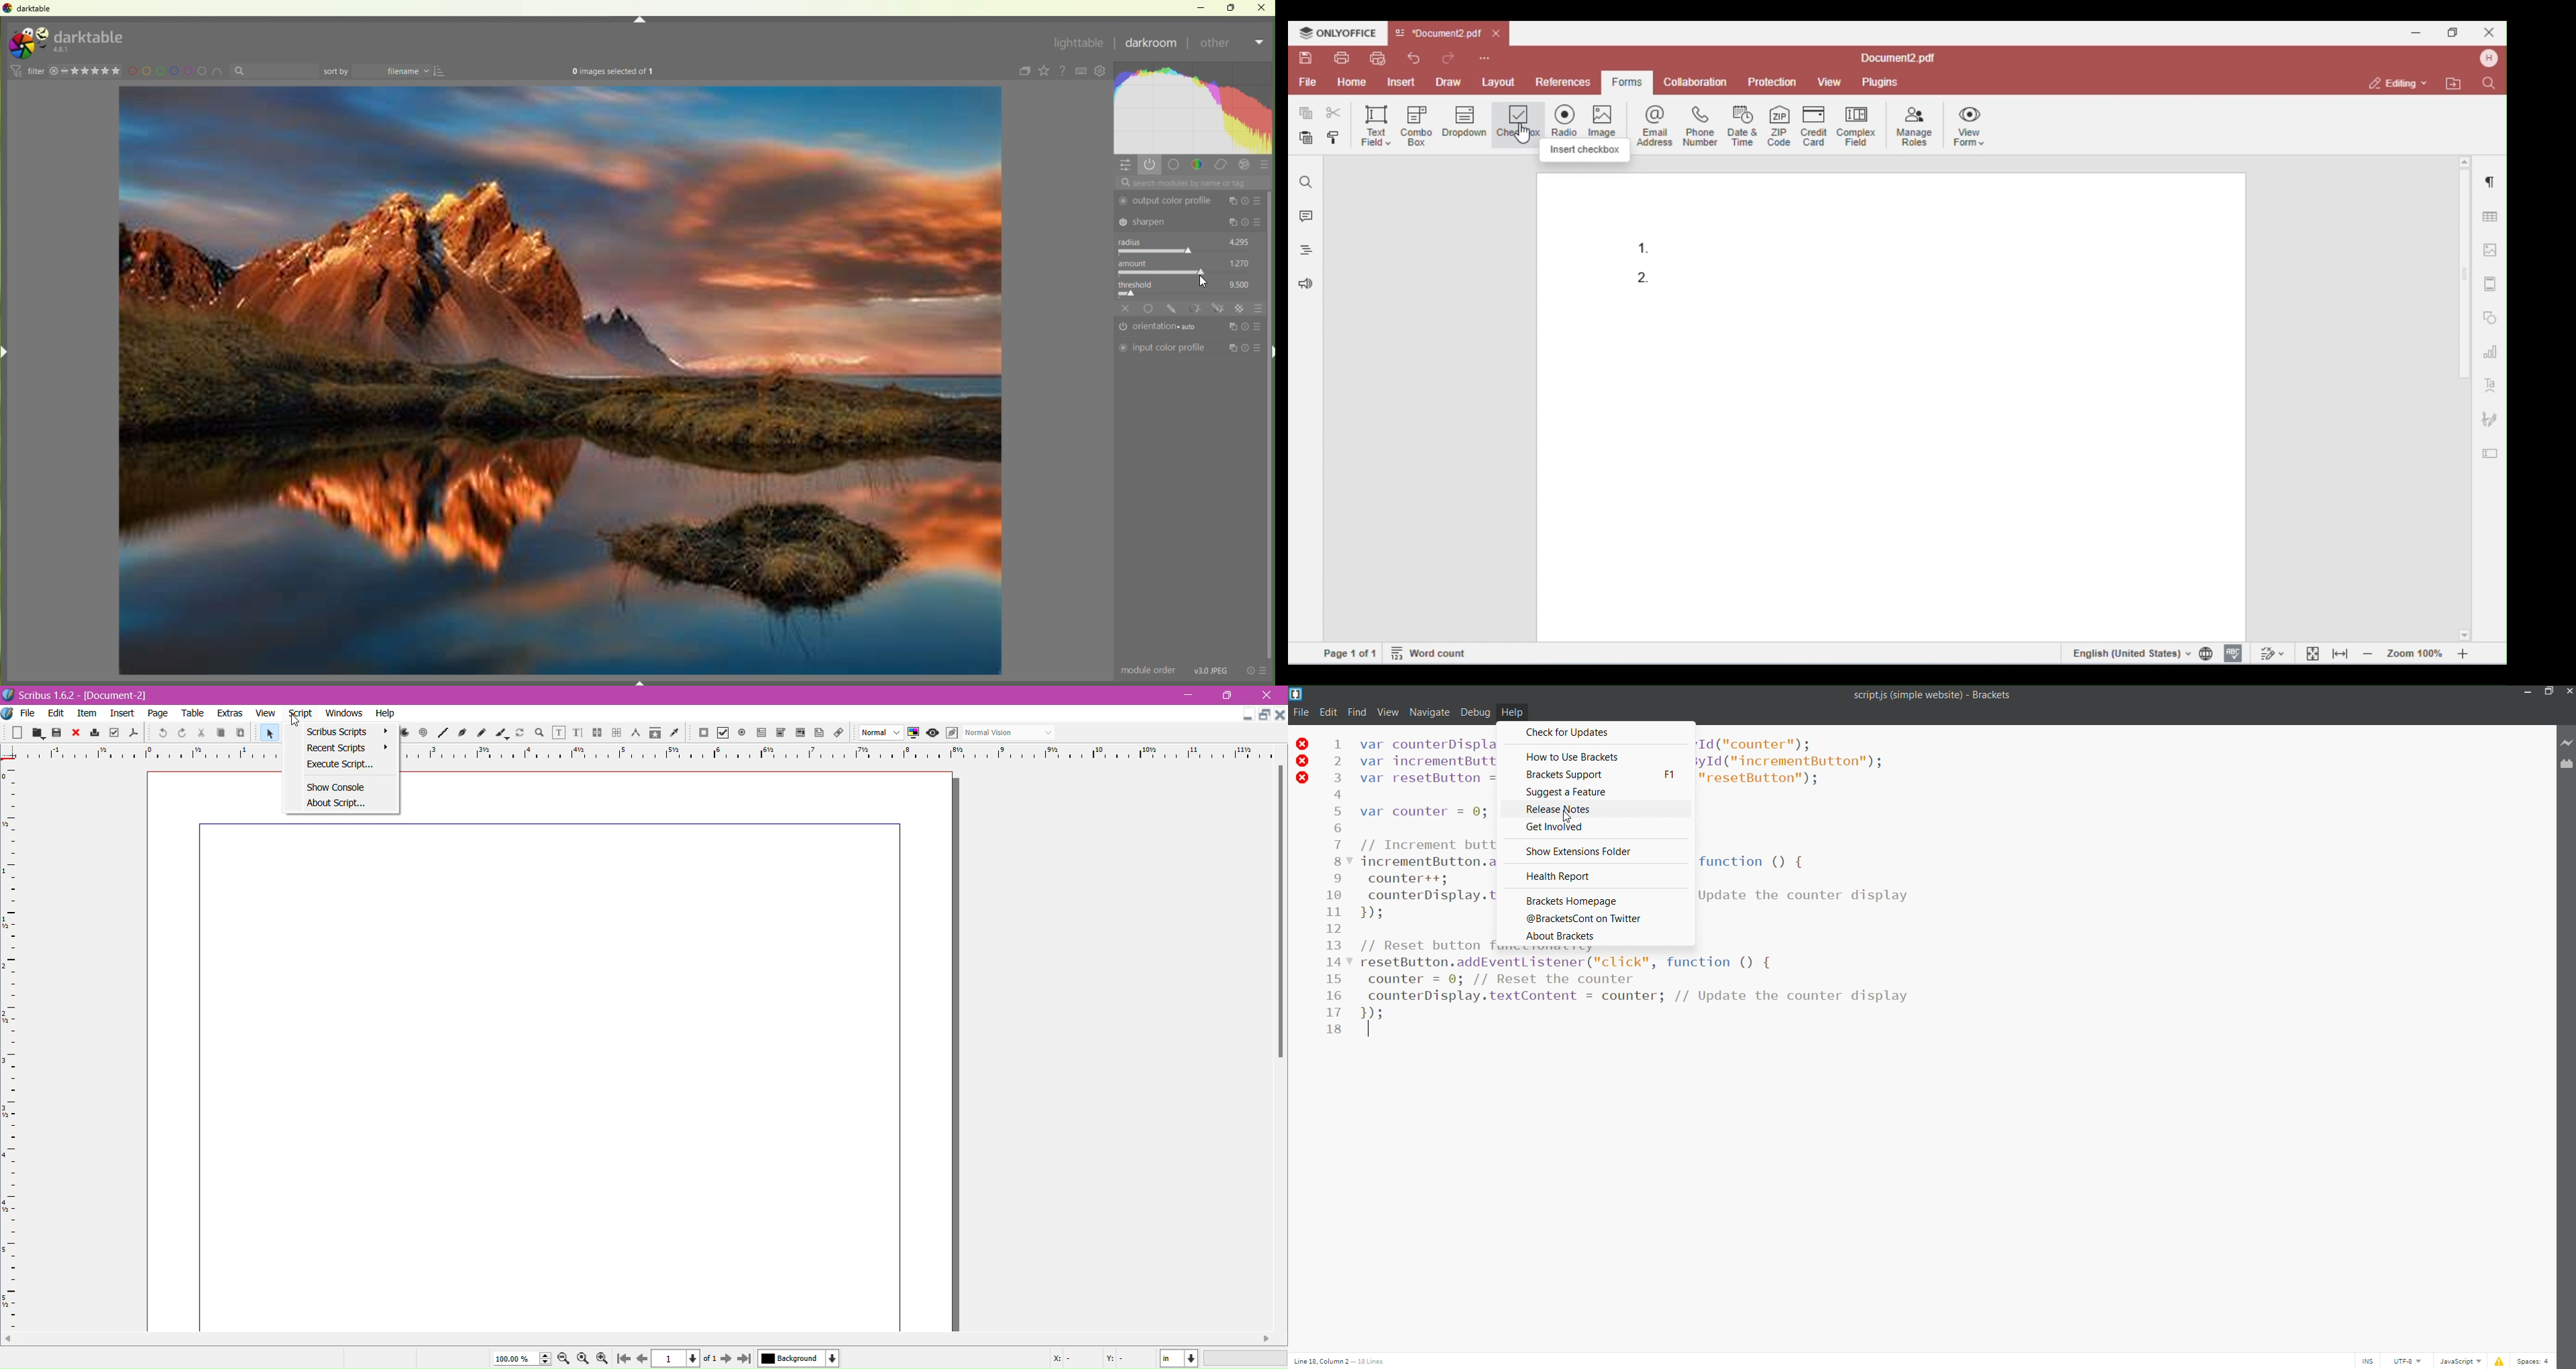  I want to click on Darkroom, so click(1152, 45).